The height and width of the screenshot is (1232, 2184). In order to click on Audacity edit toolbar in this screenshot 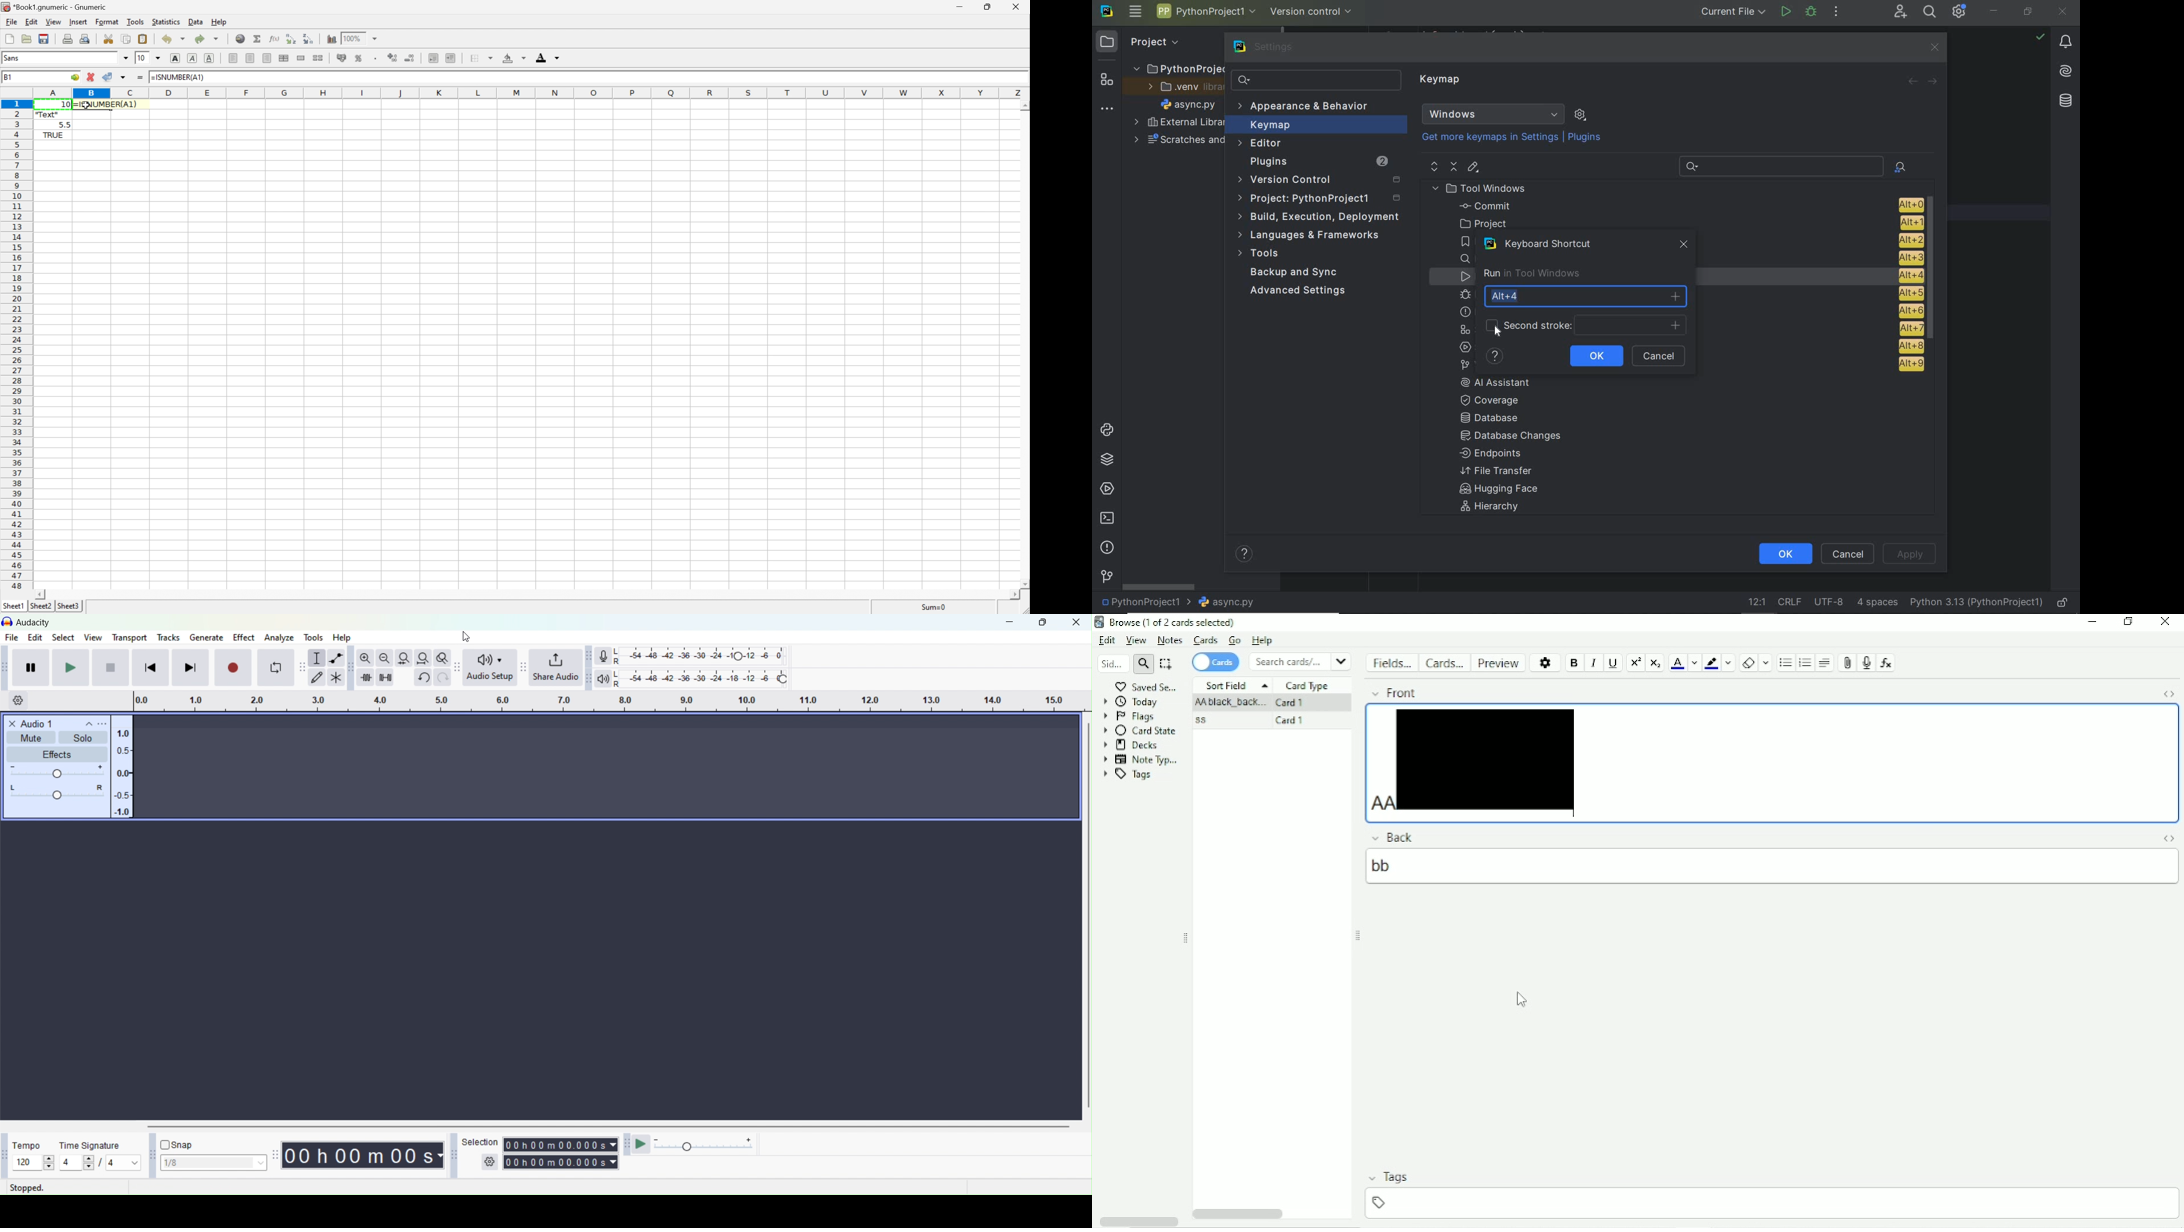, I will do `click(350, 666)`.